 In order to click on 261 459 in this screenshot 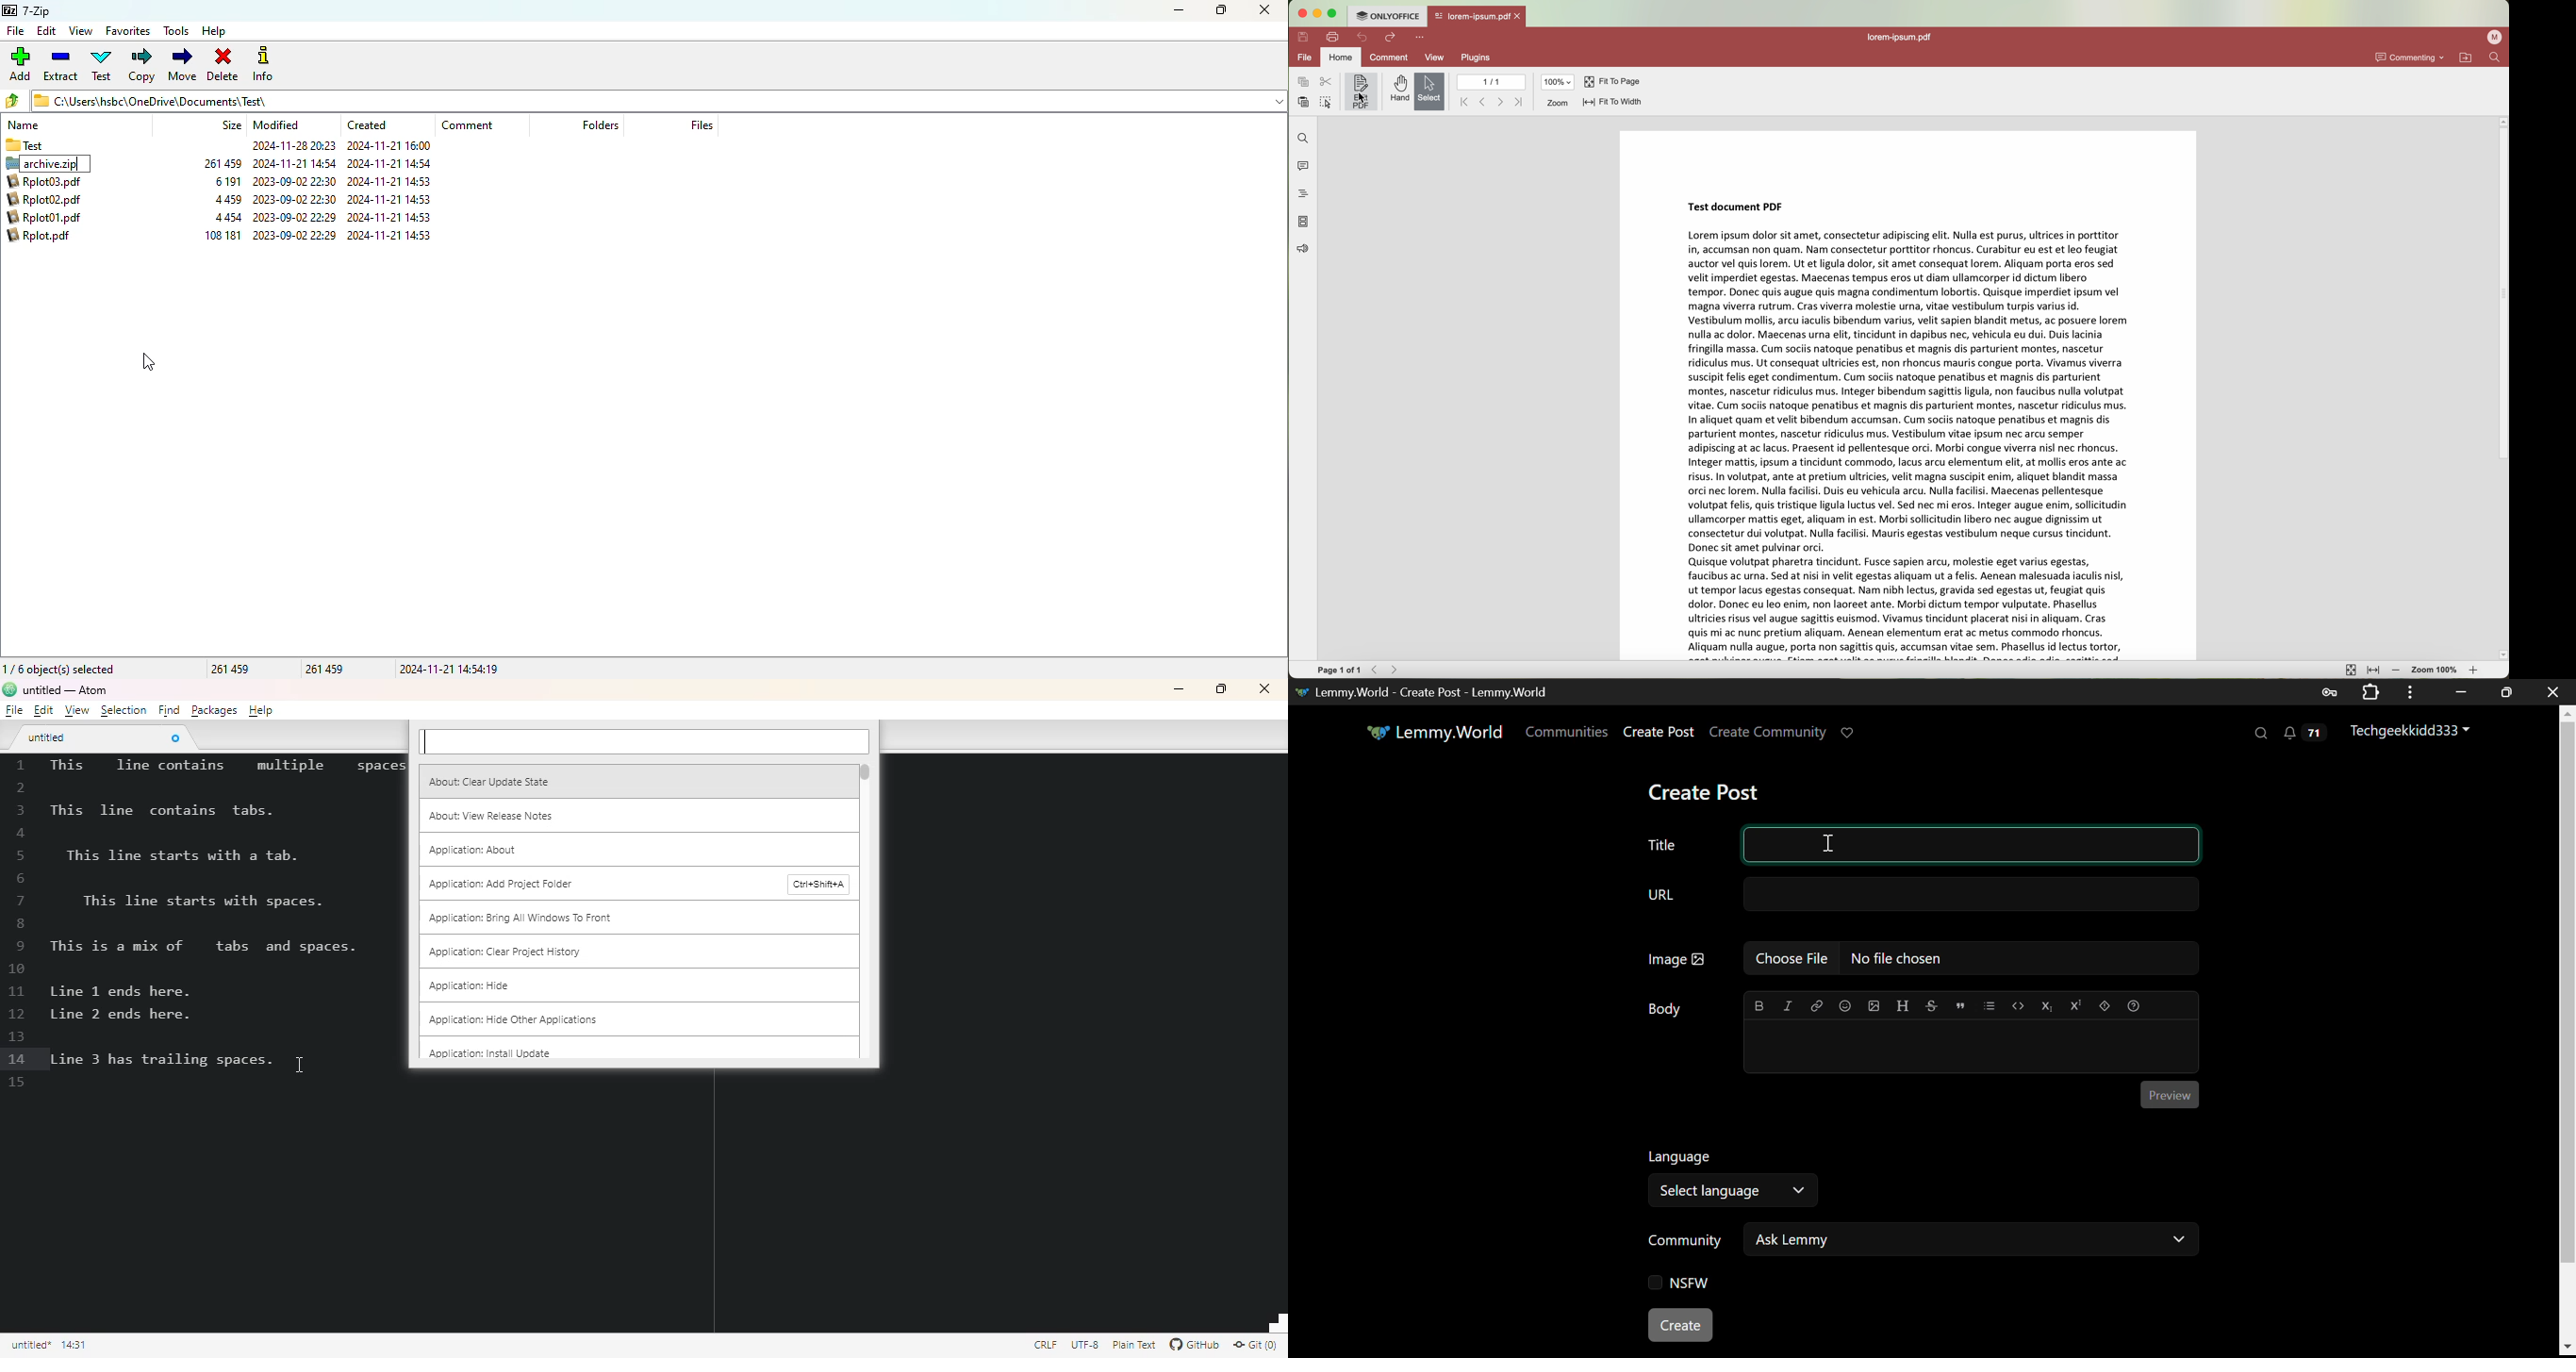, I will do `click(326, 668)`.